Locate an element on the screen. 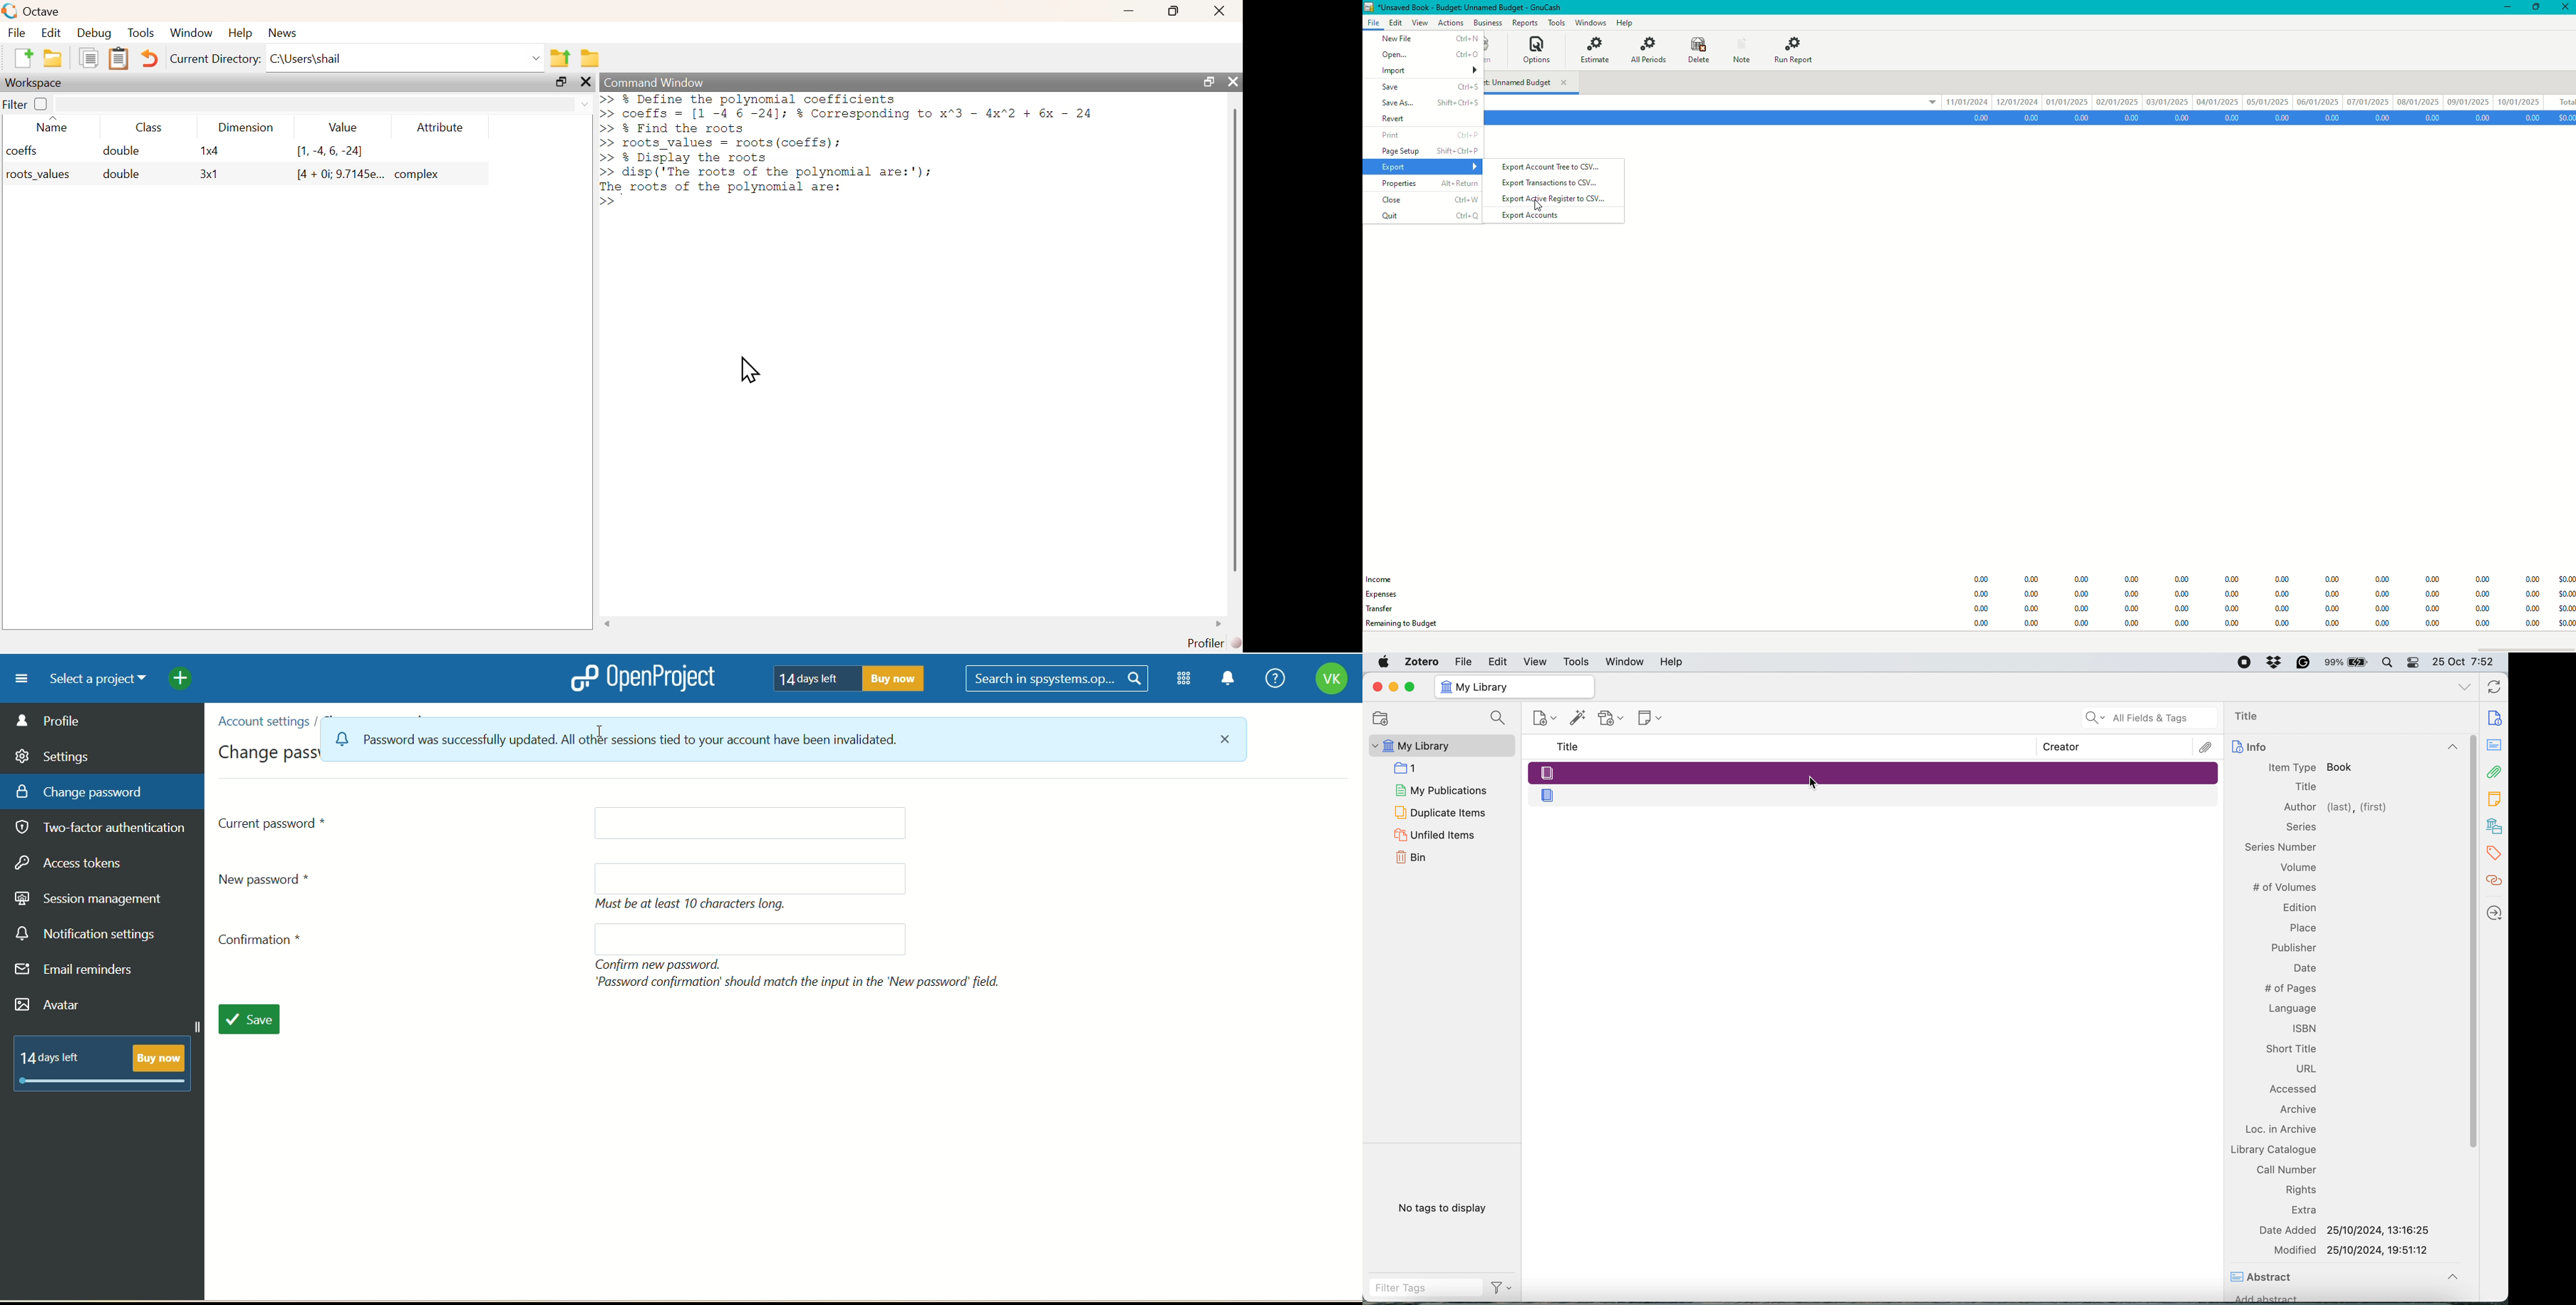  Attachments is located at coordinates (2206, 748).